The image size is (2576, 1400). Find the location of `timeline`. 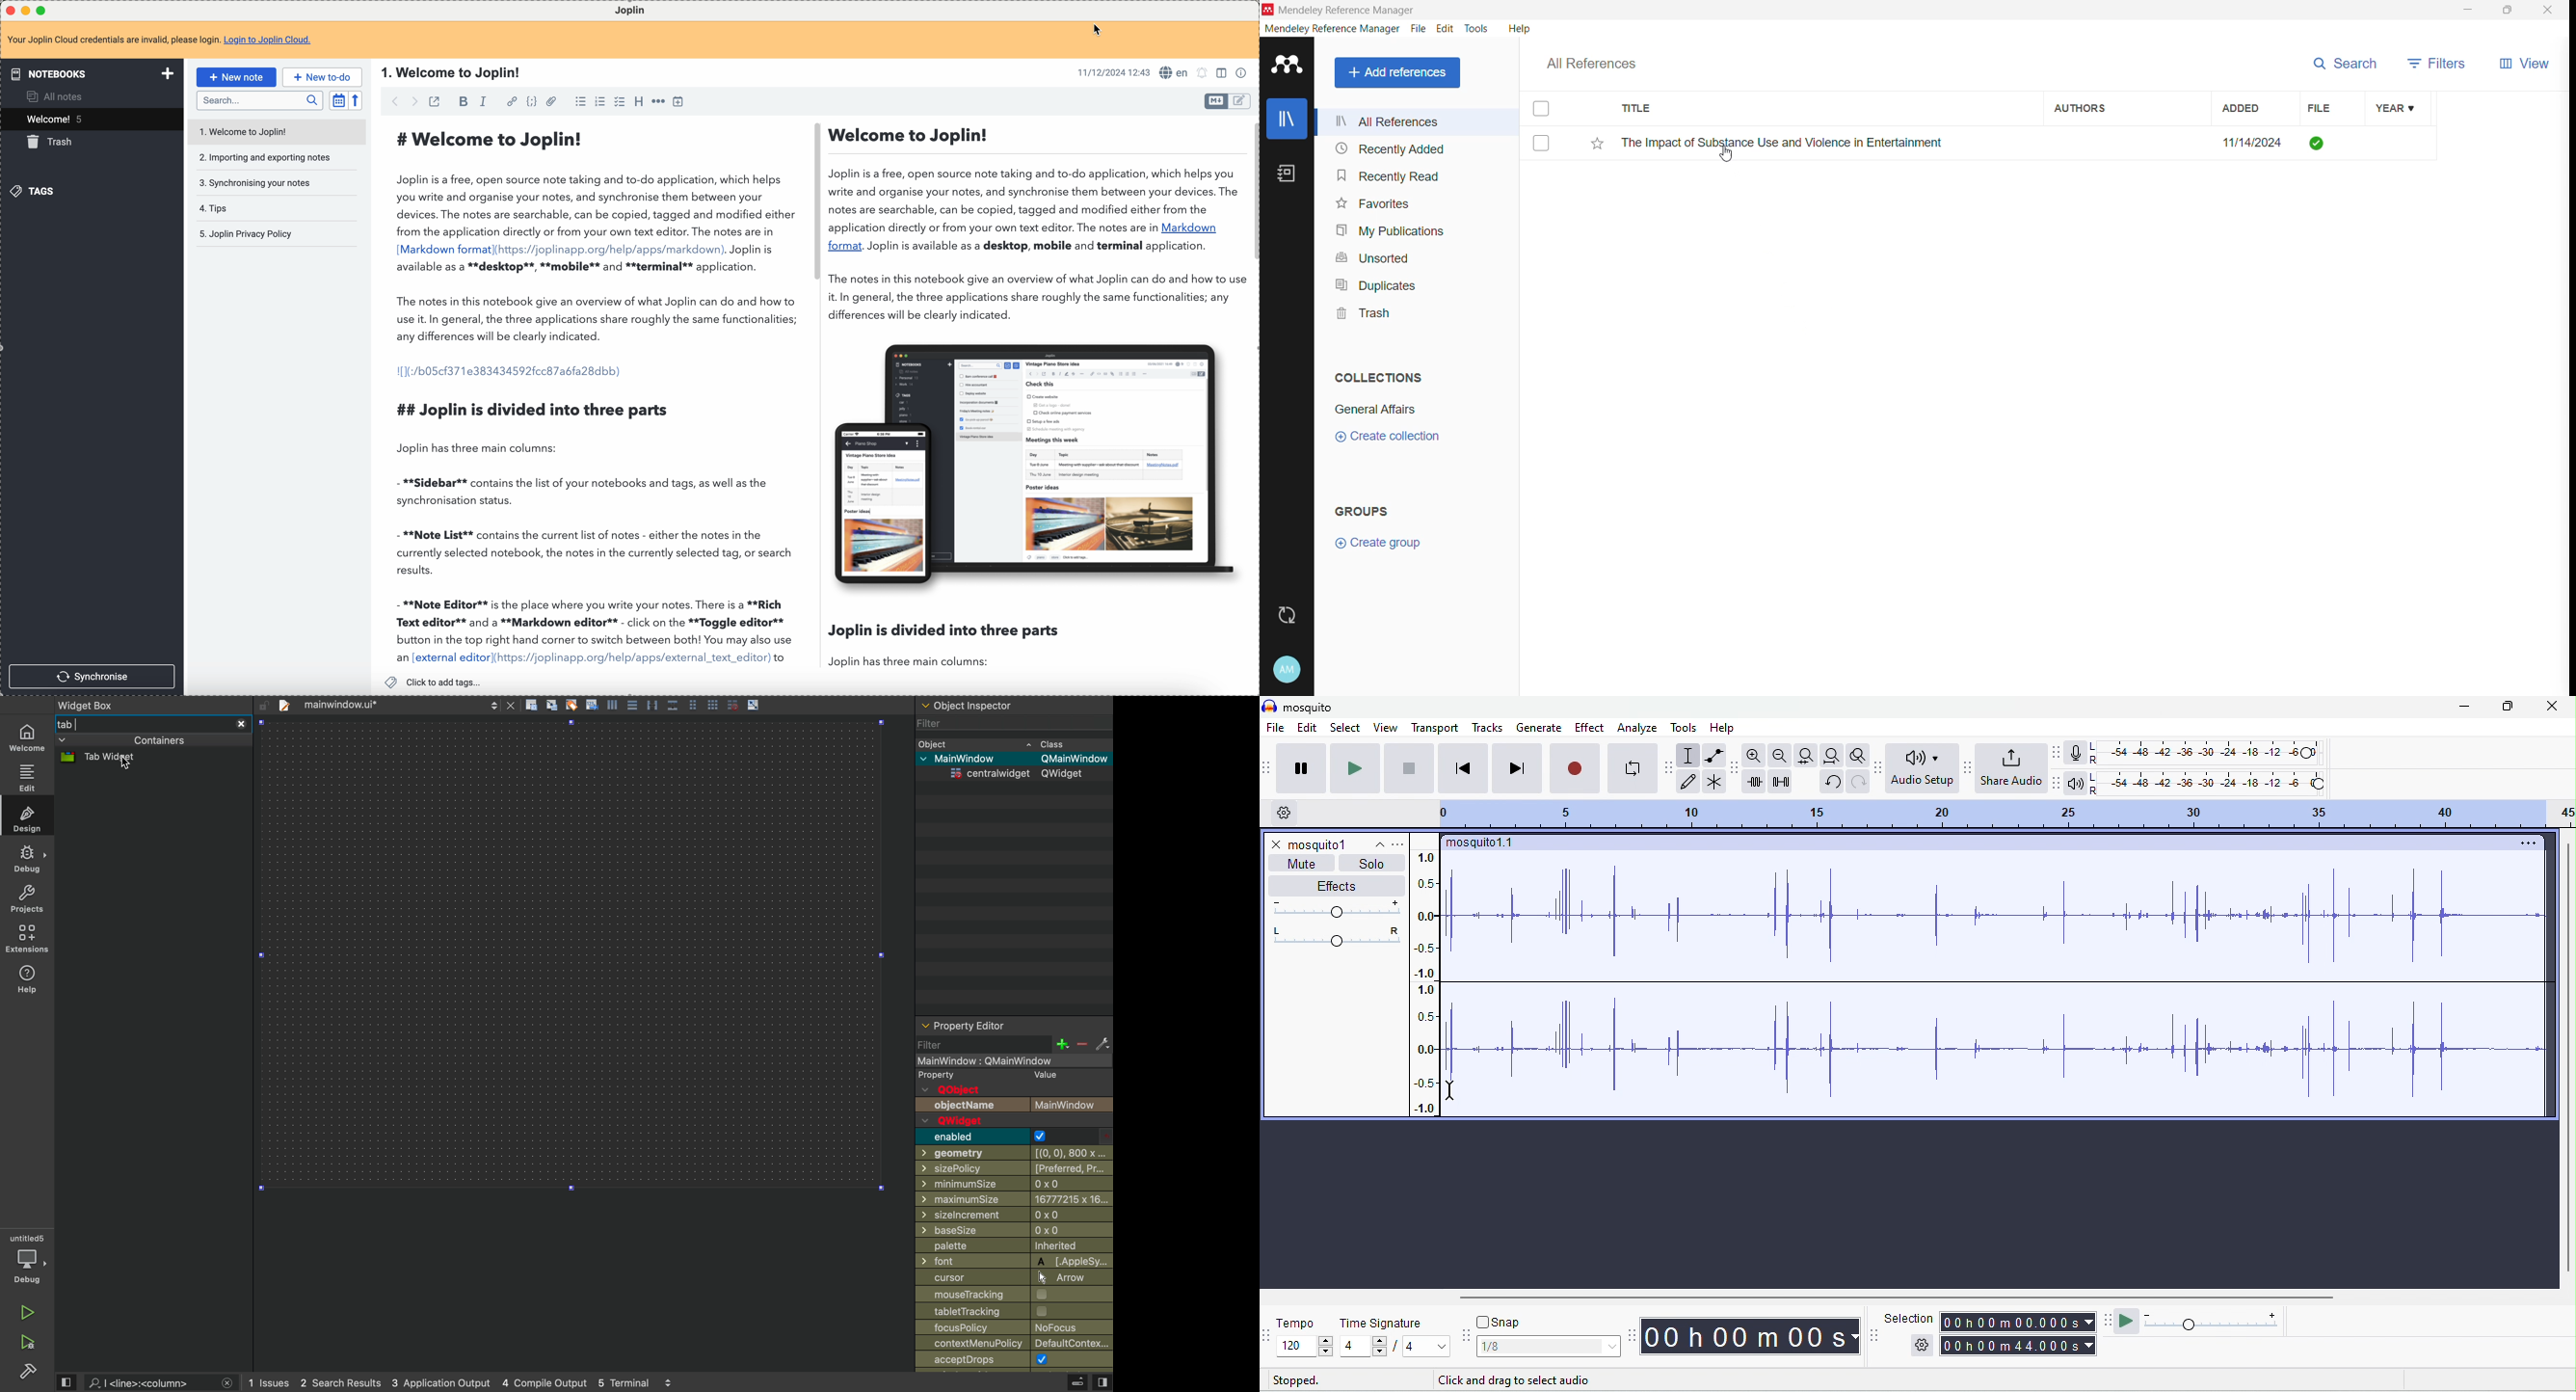

timeline is located at coordinates (2005, 815).